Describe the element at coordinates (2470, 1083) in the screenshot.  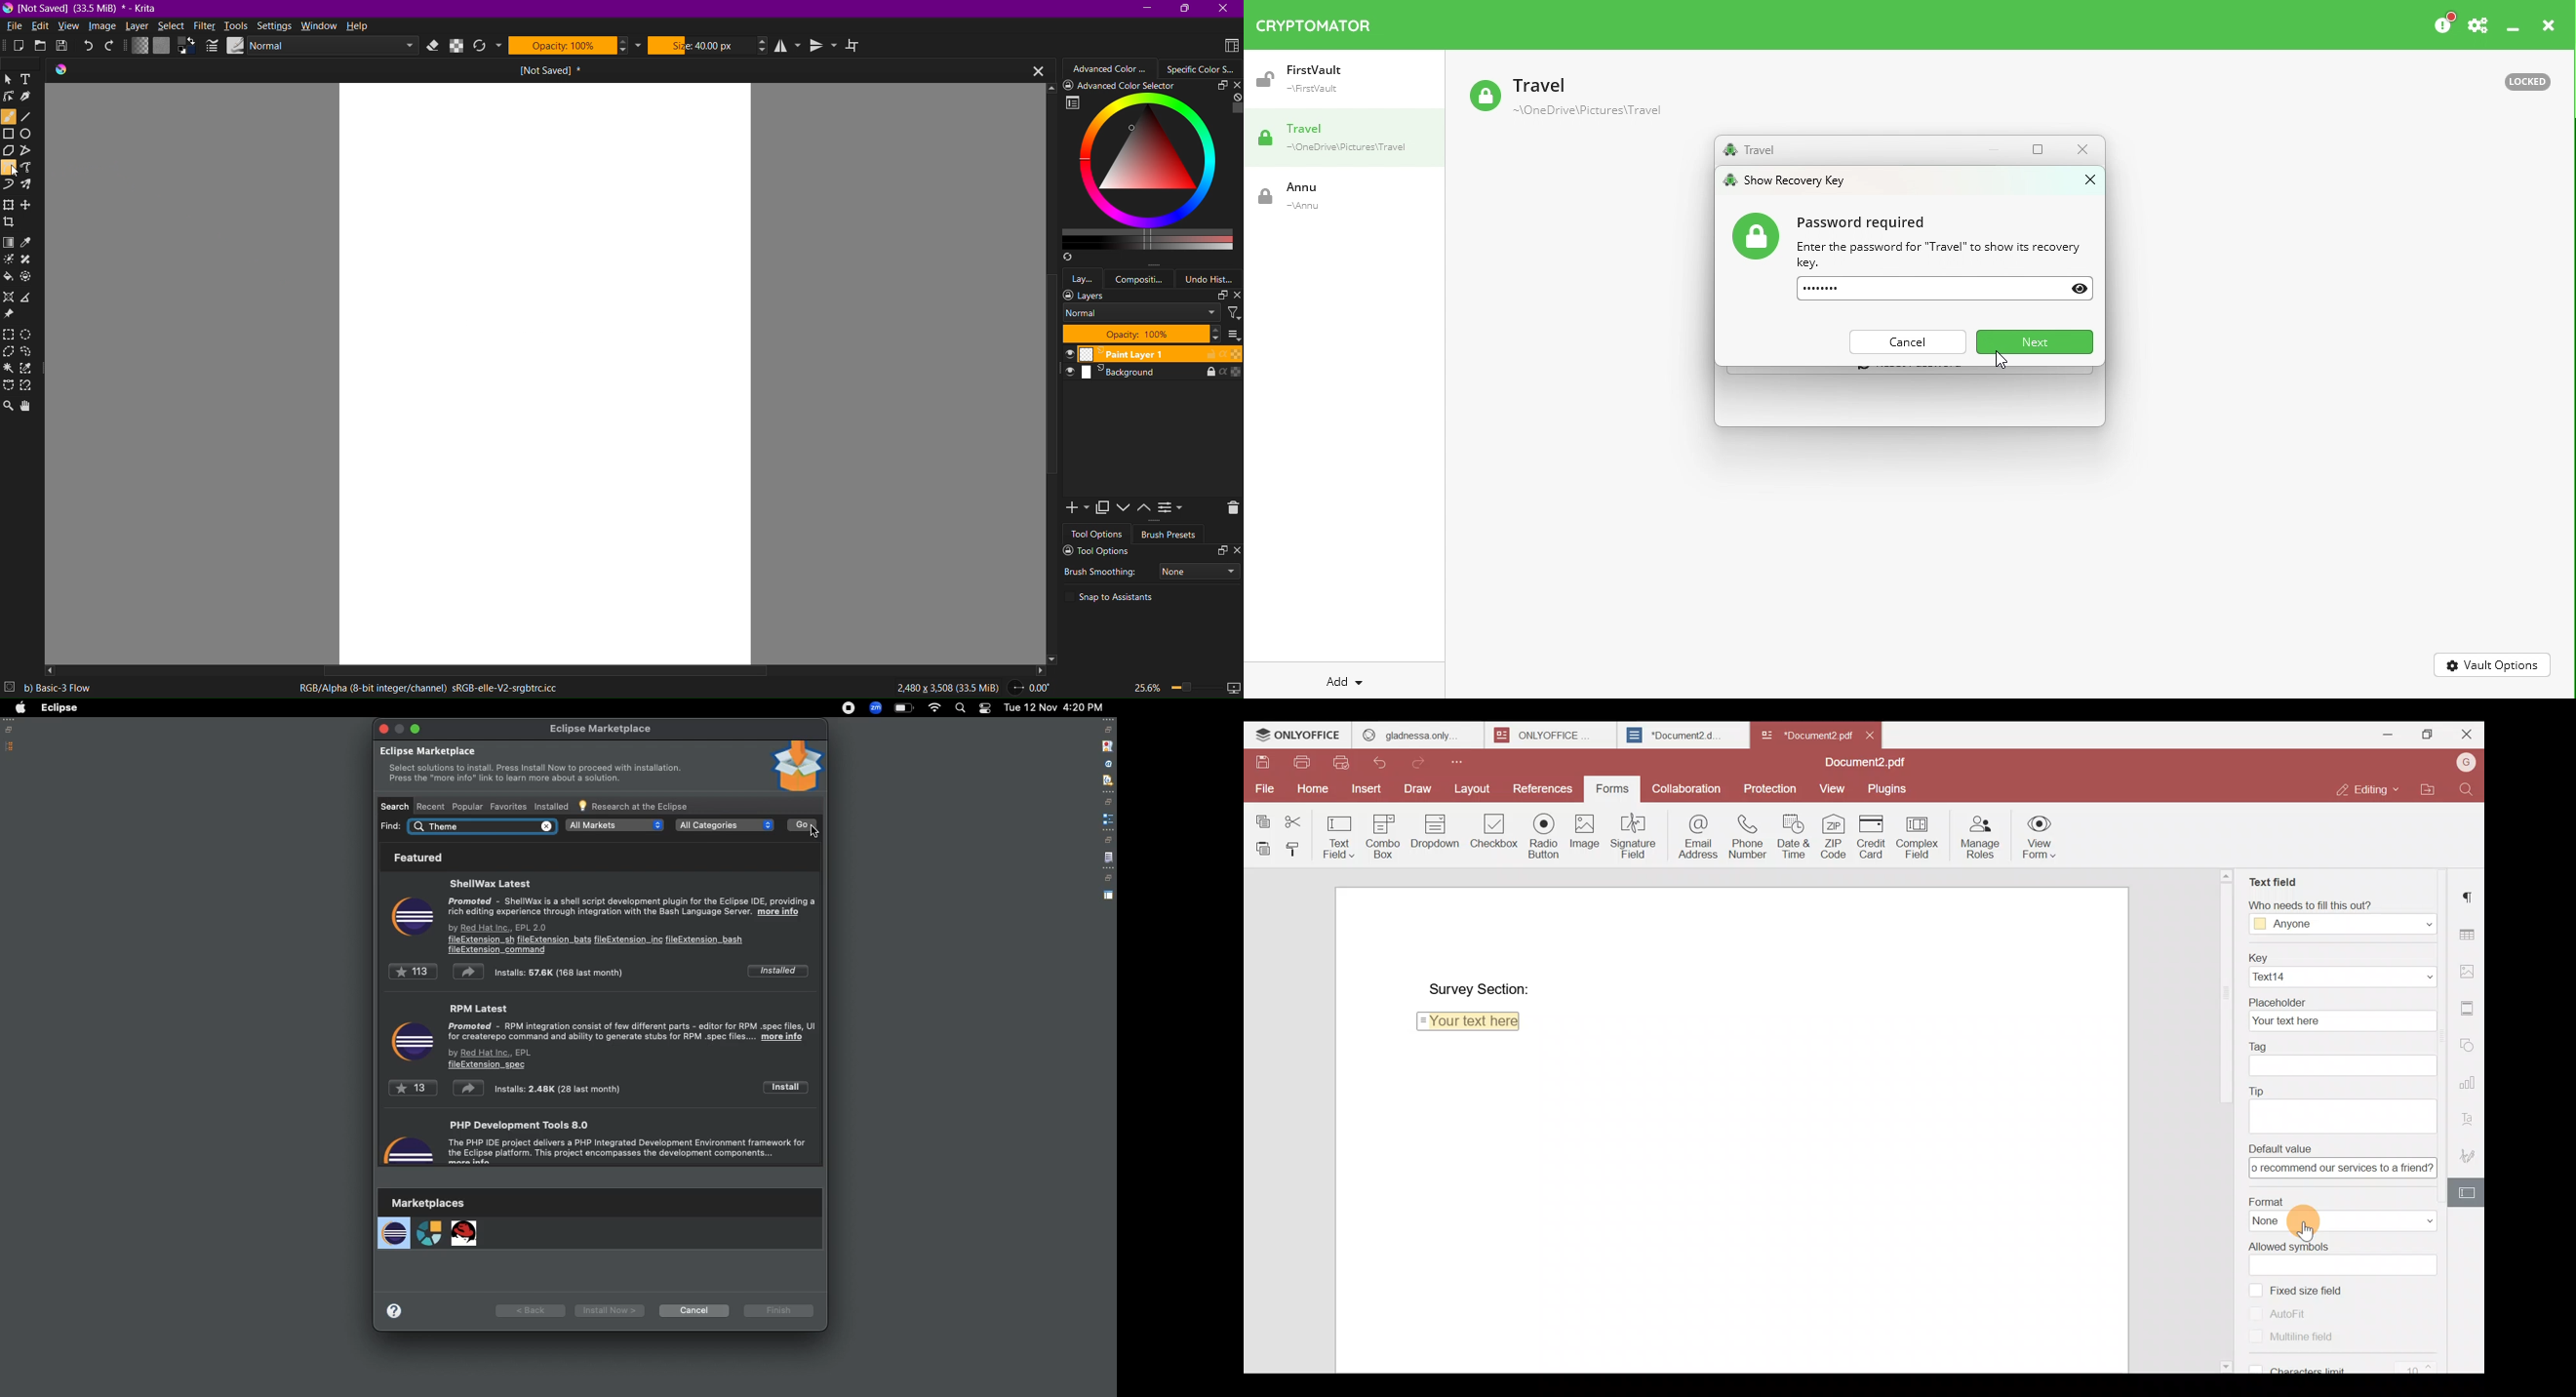
I see `Chart settings` at that location.